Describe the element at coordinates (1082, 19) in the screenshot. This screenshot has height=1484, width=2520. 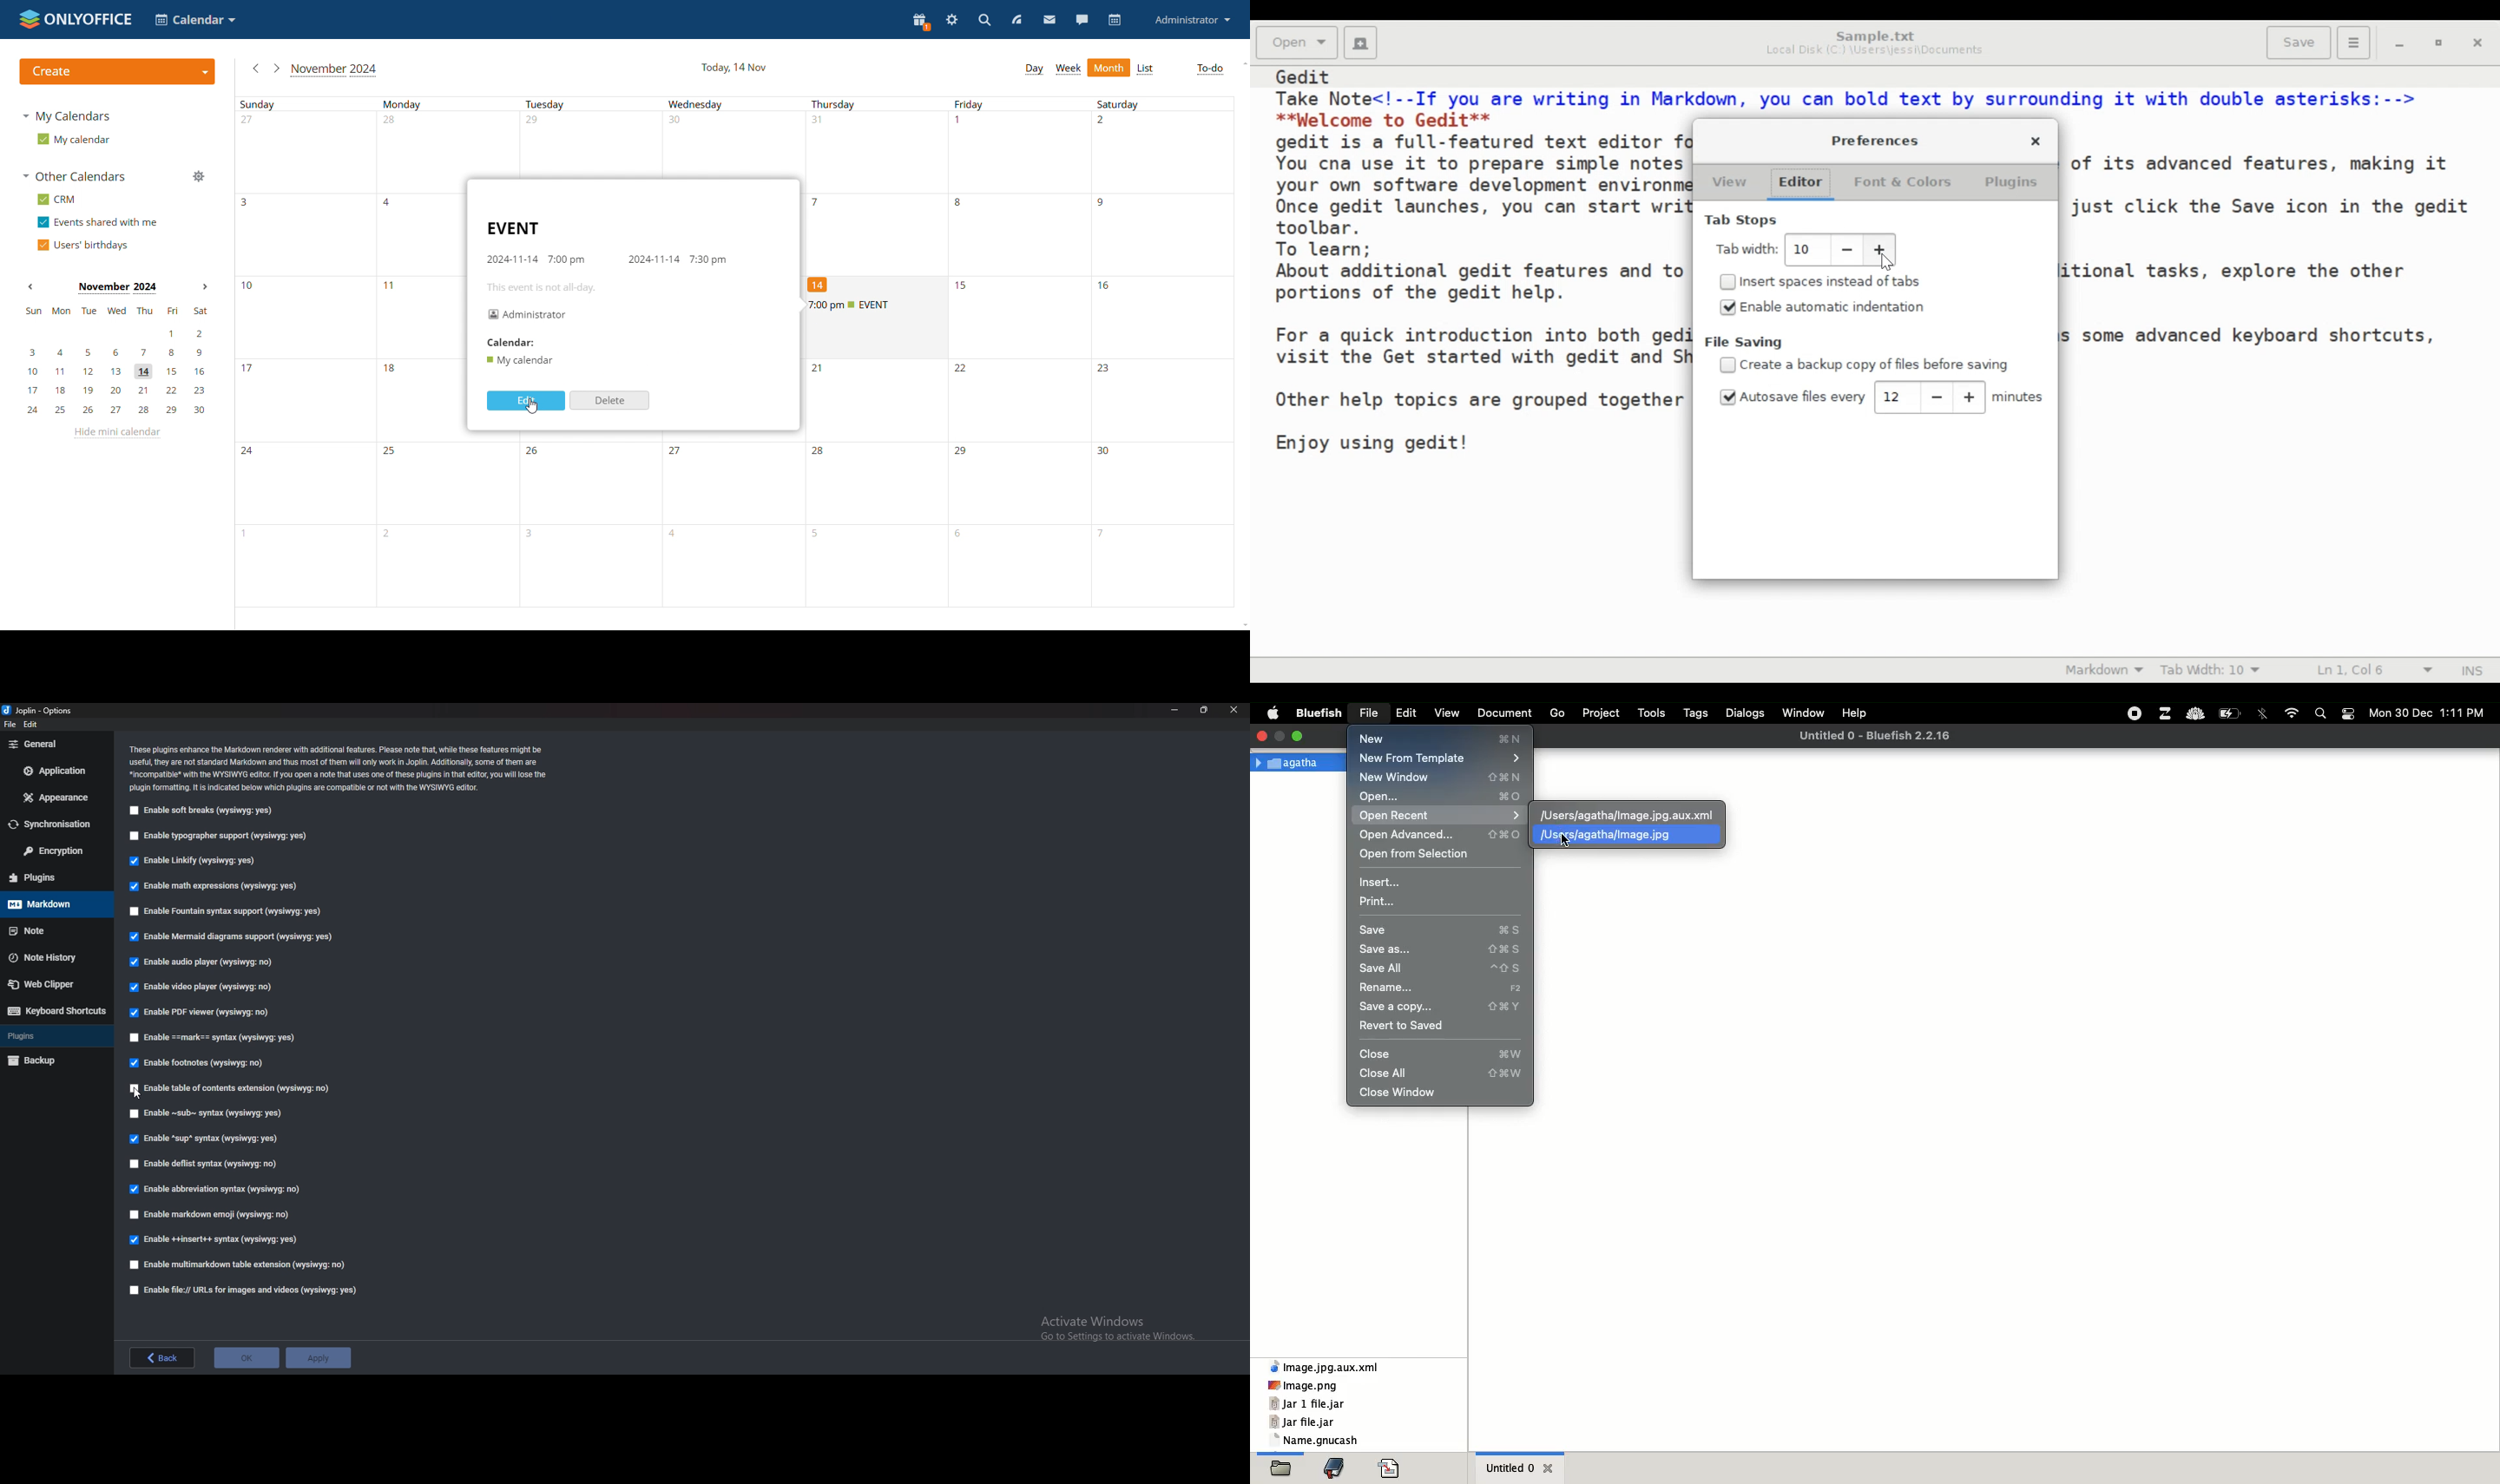
I see `chat` at that location.